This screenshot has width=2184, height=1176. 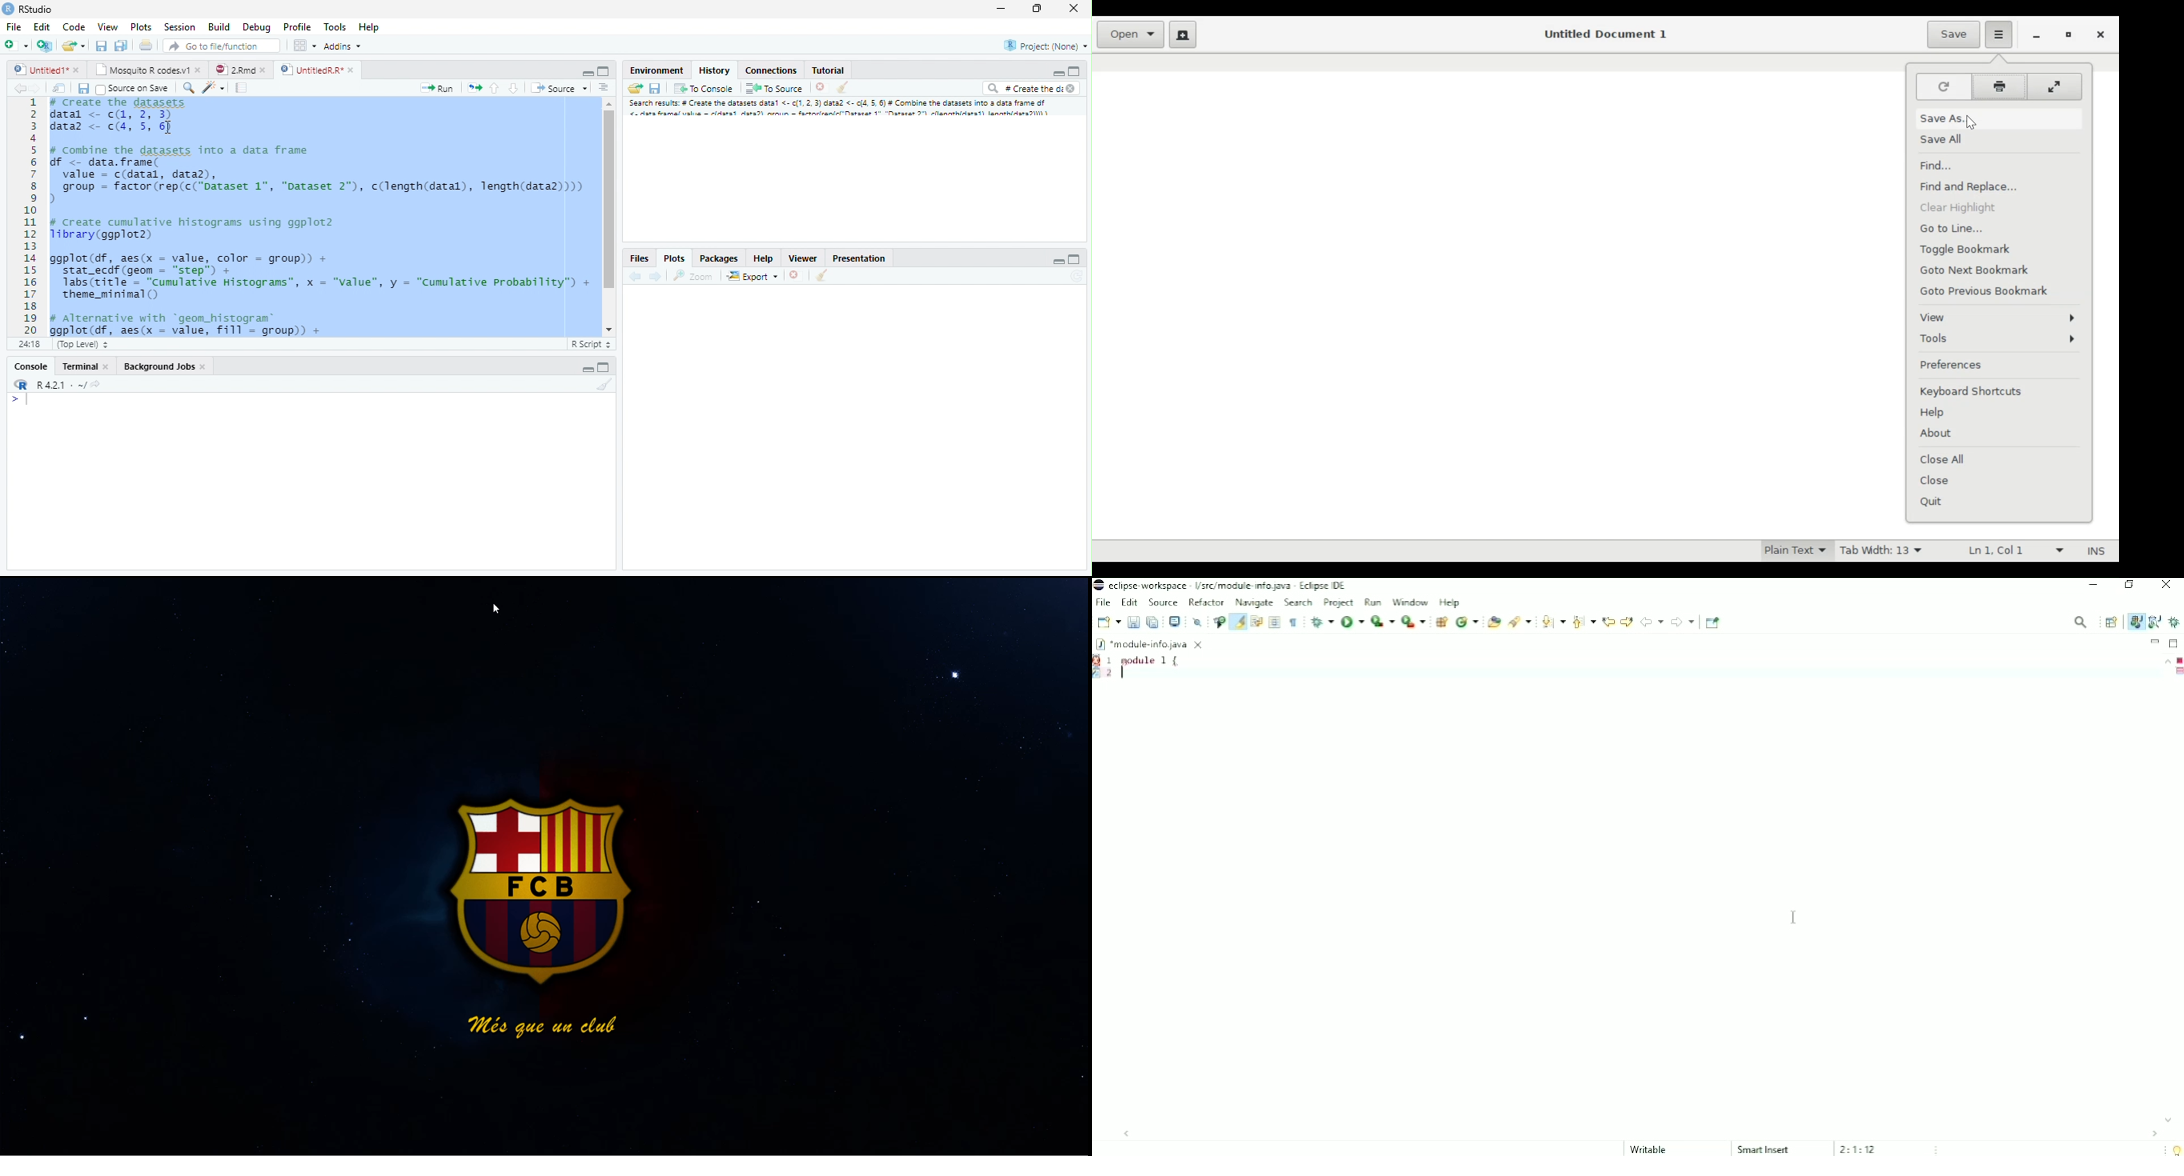 I want to click on Show in the new window, so click(x=58, y=88).